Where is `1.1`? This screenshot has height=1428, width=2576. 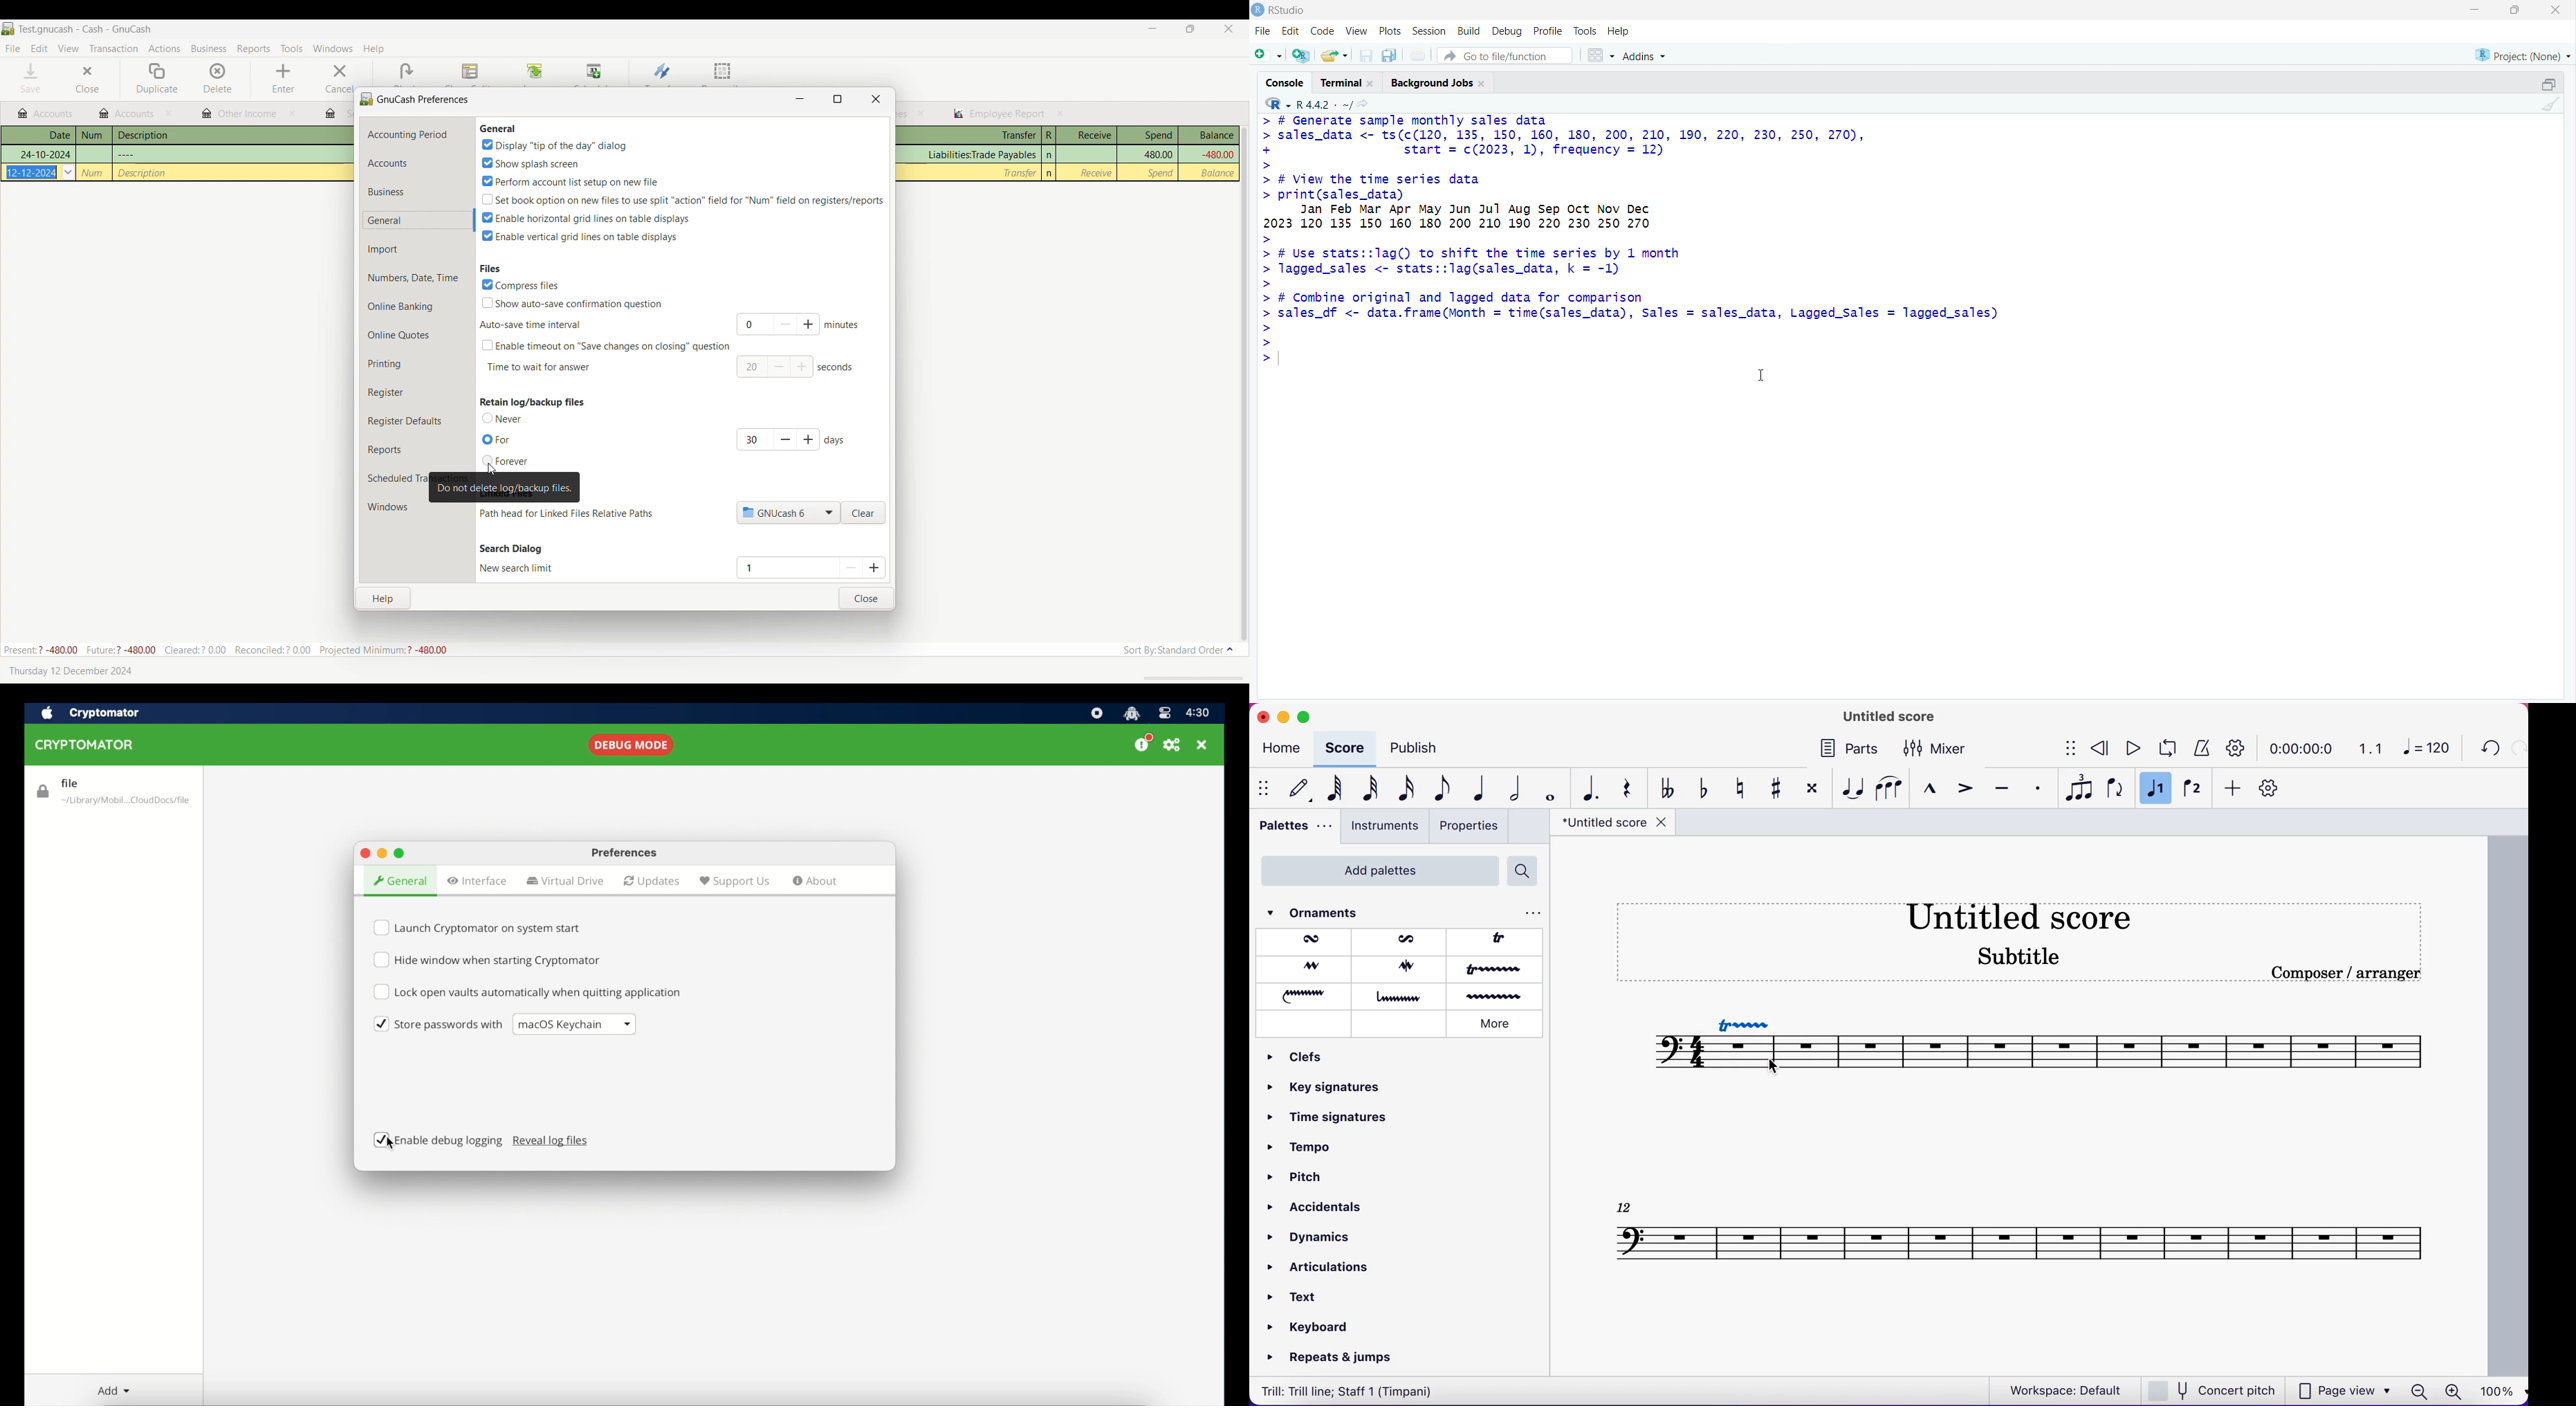
1.1 is located at coordinates (2372, 748).